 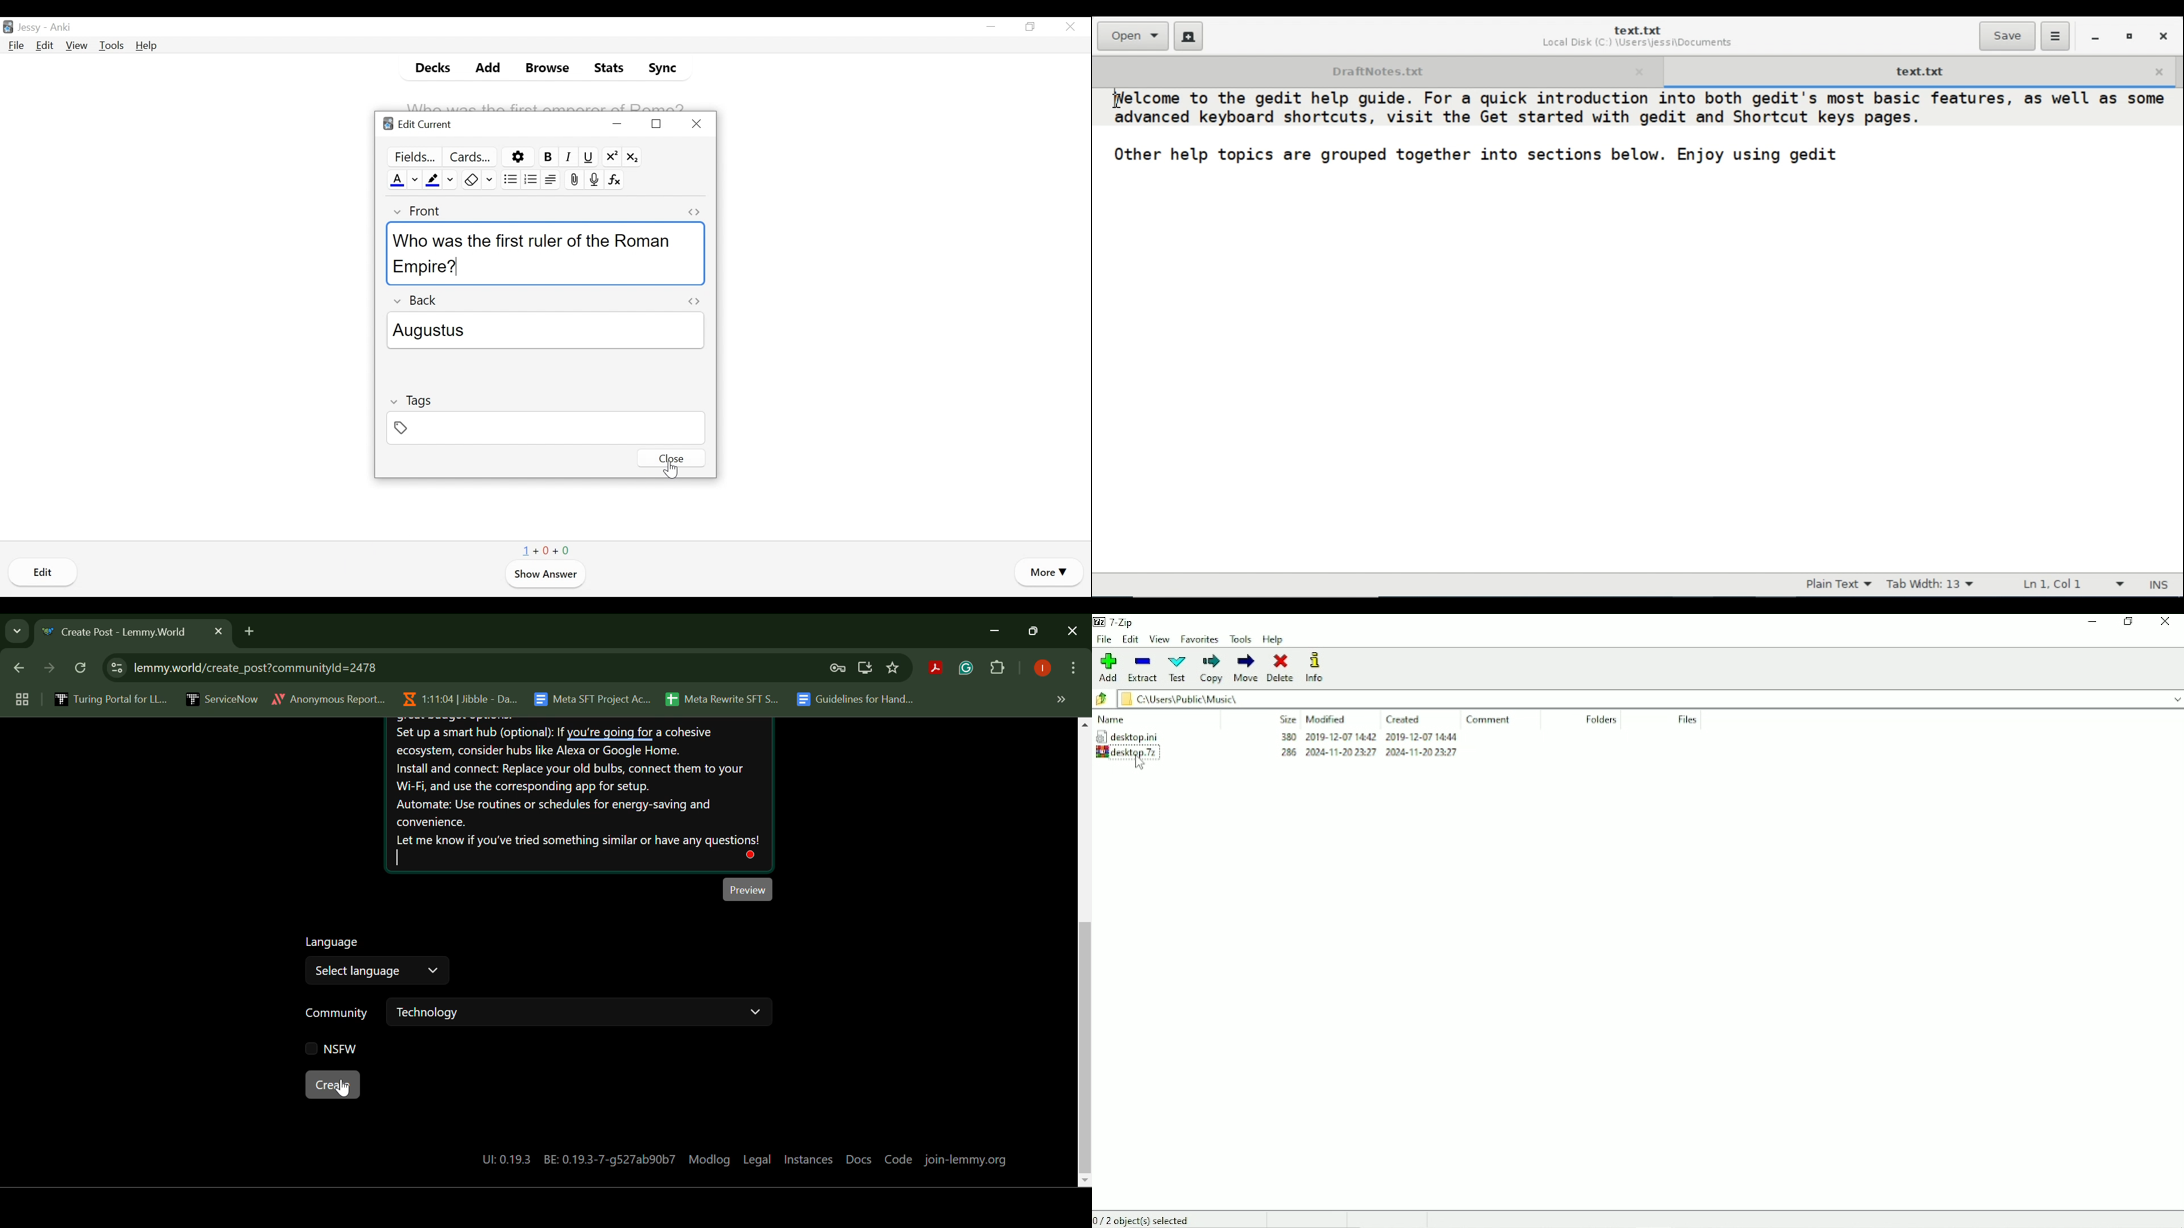 What do you see at coordinates (2130, 35) in the screenshot?
I see `Restore` at bounding box center [2130, 35].